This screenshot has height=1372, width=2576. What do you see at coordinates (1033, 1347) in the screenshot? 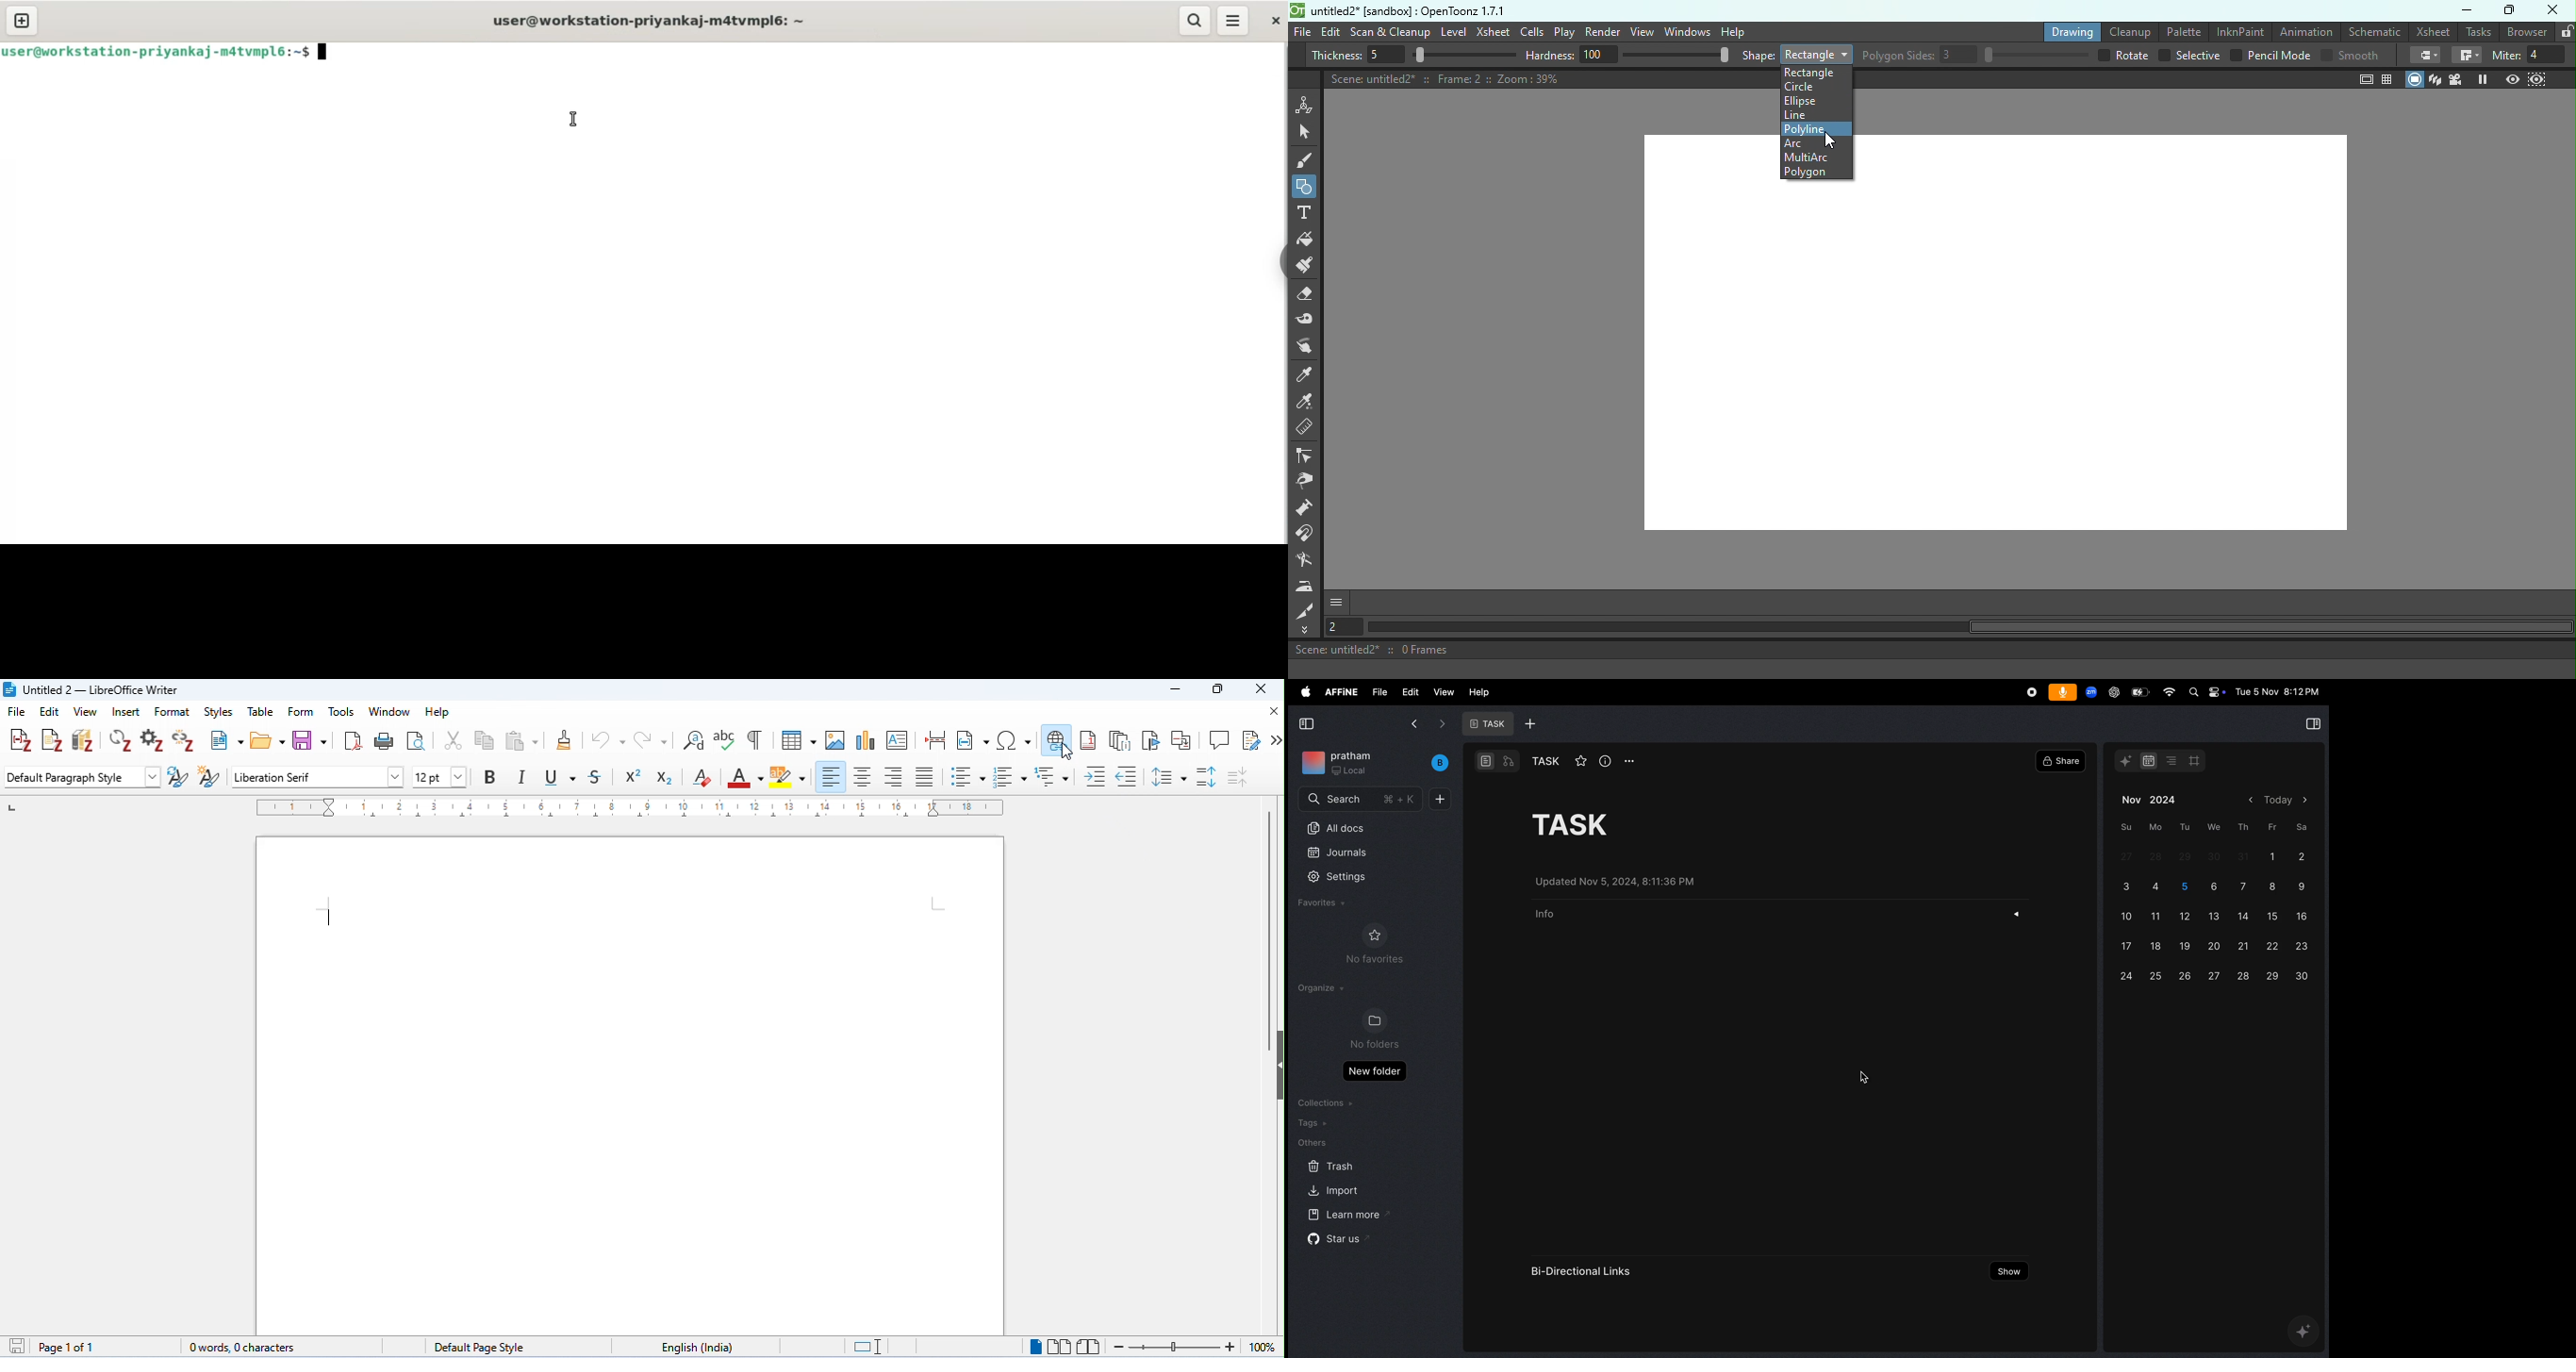
I see `single page view` at bounding box center [1033, 1347].